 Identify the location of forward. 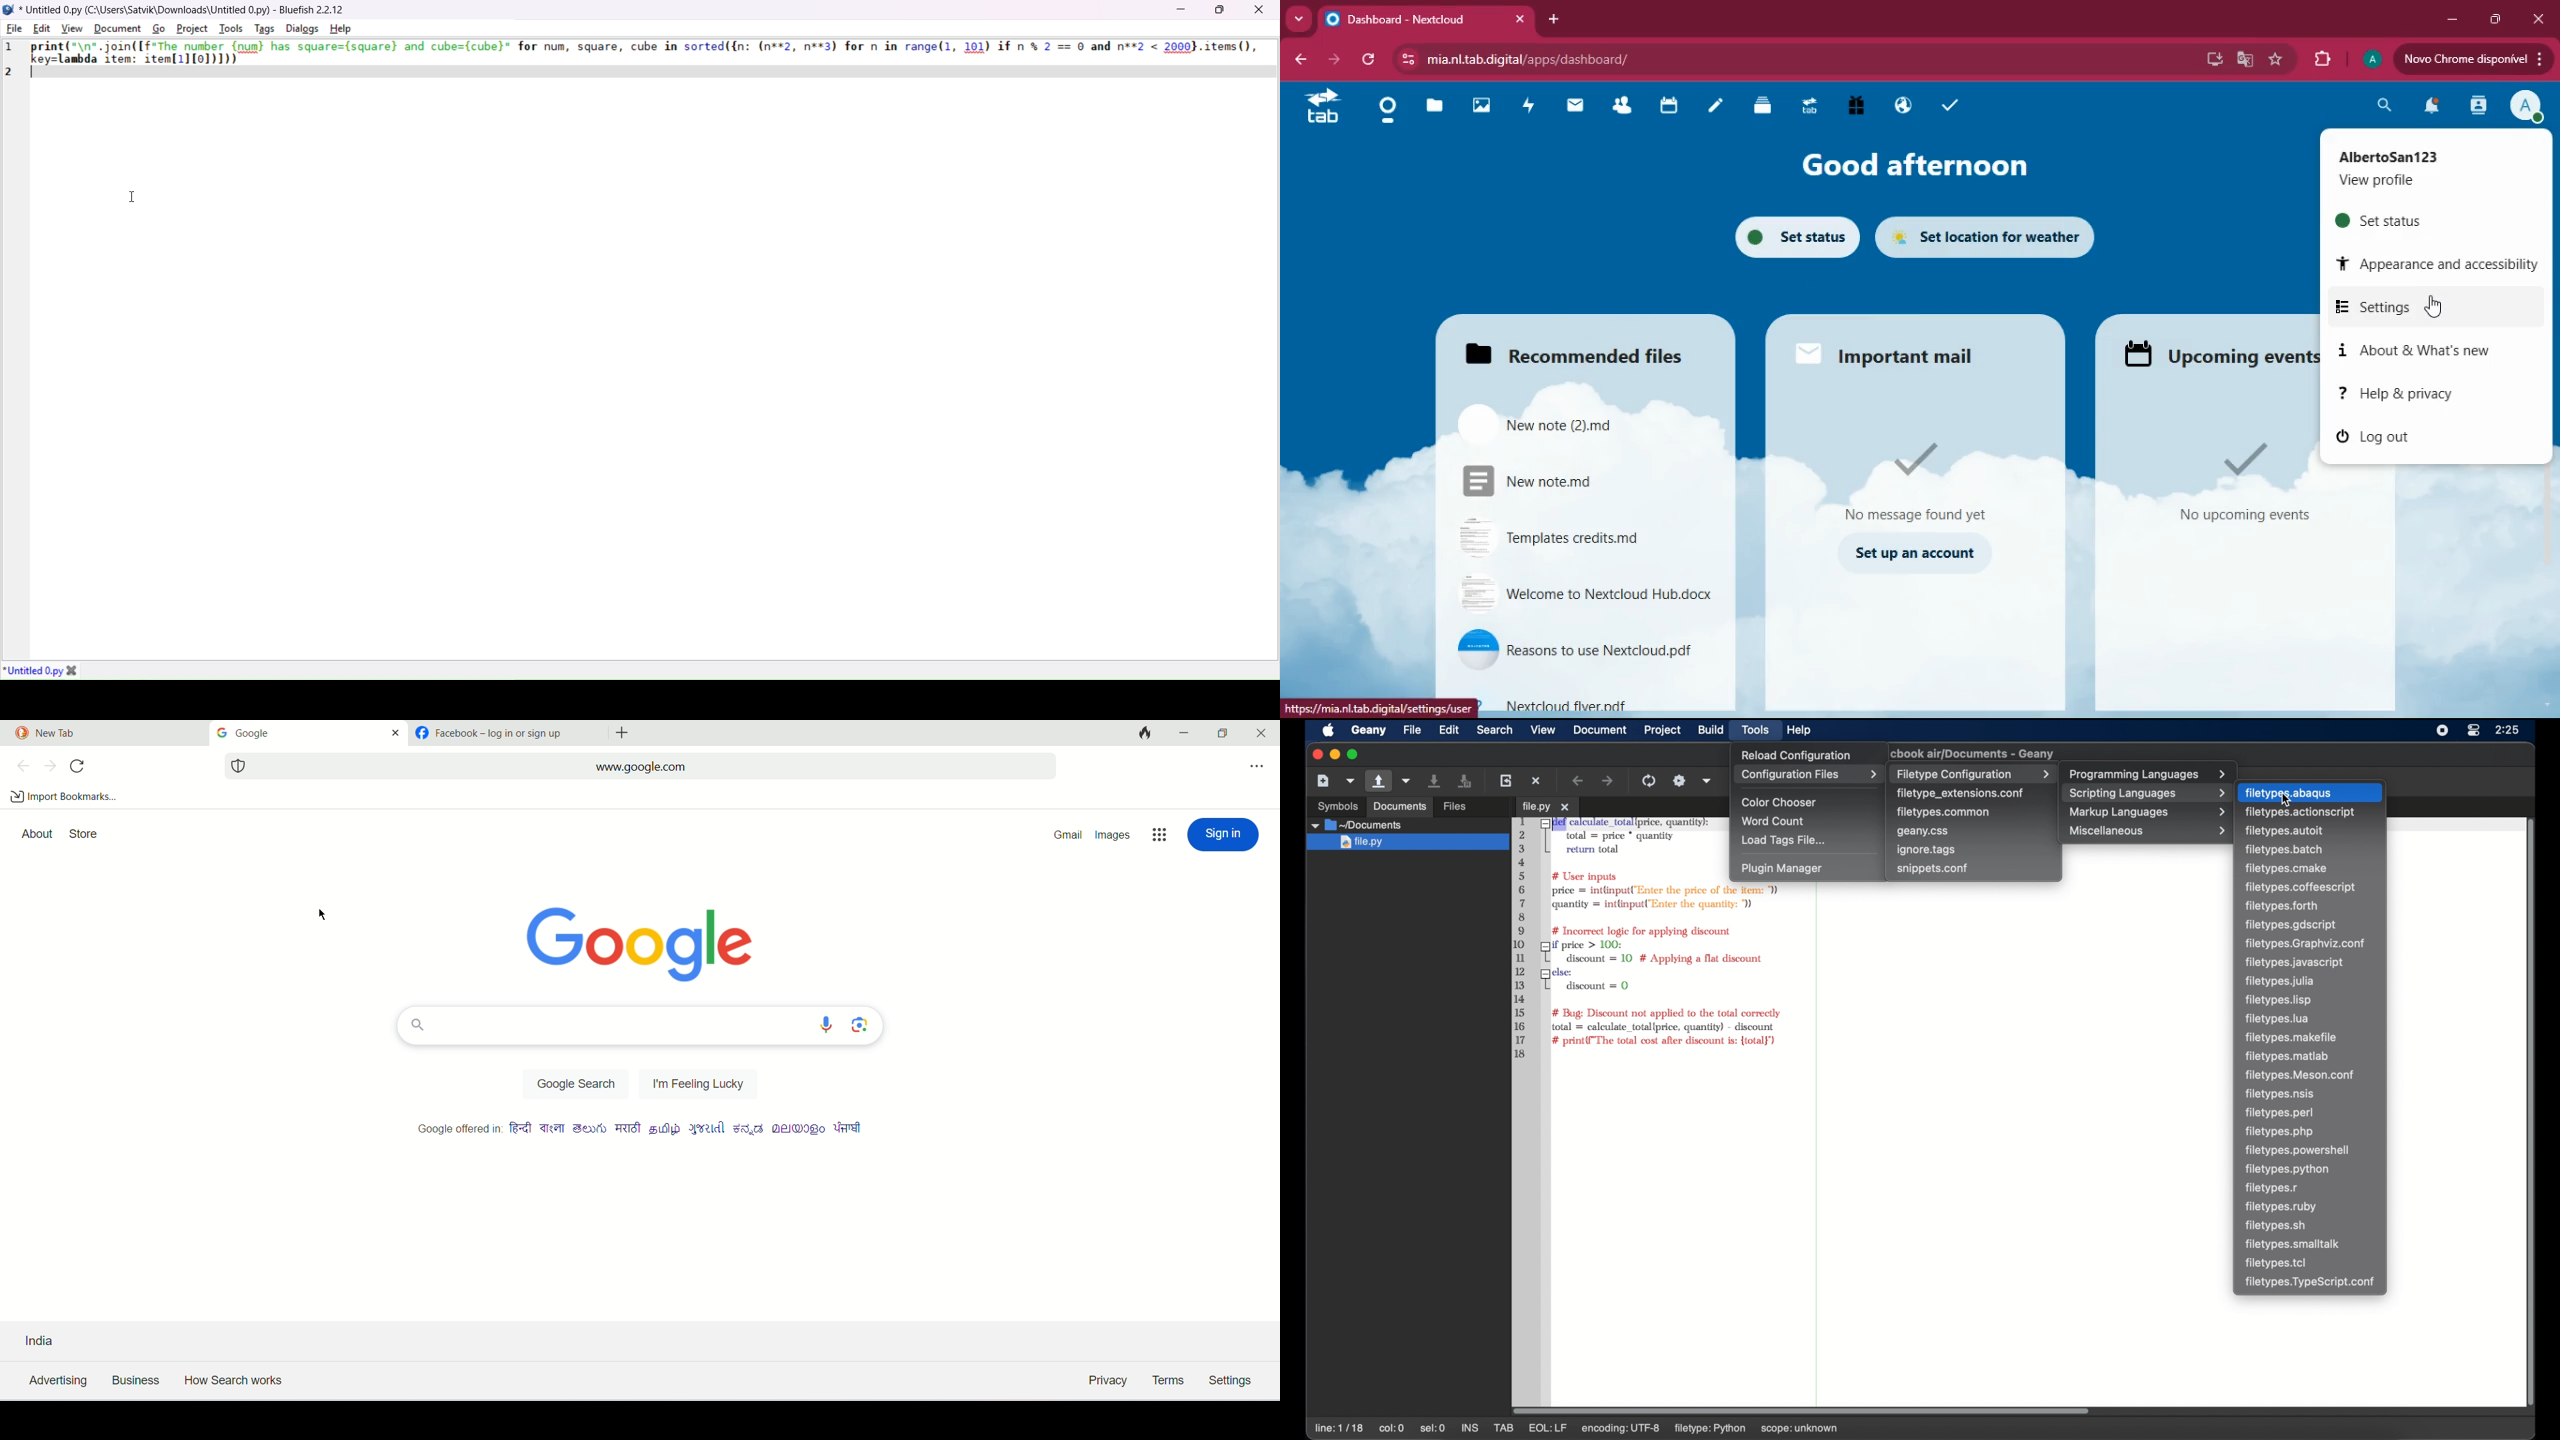
(1334, 59).